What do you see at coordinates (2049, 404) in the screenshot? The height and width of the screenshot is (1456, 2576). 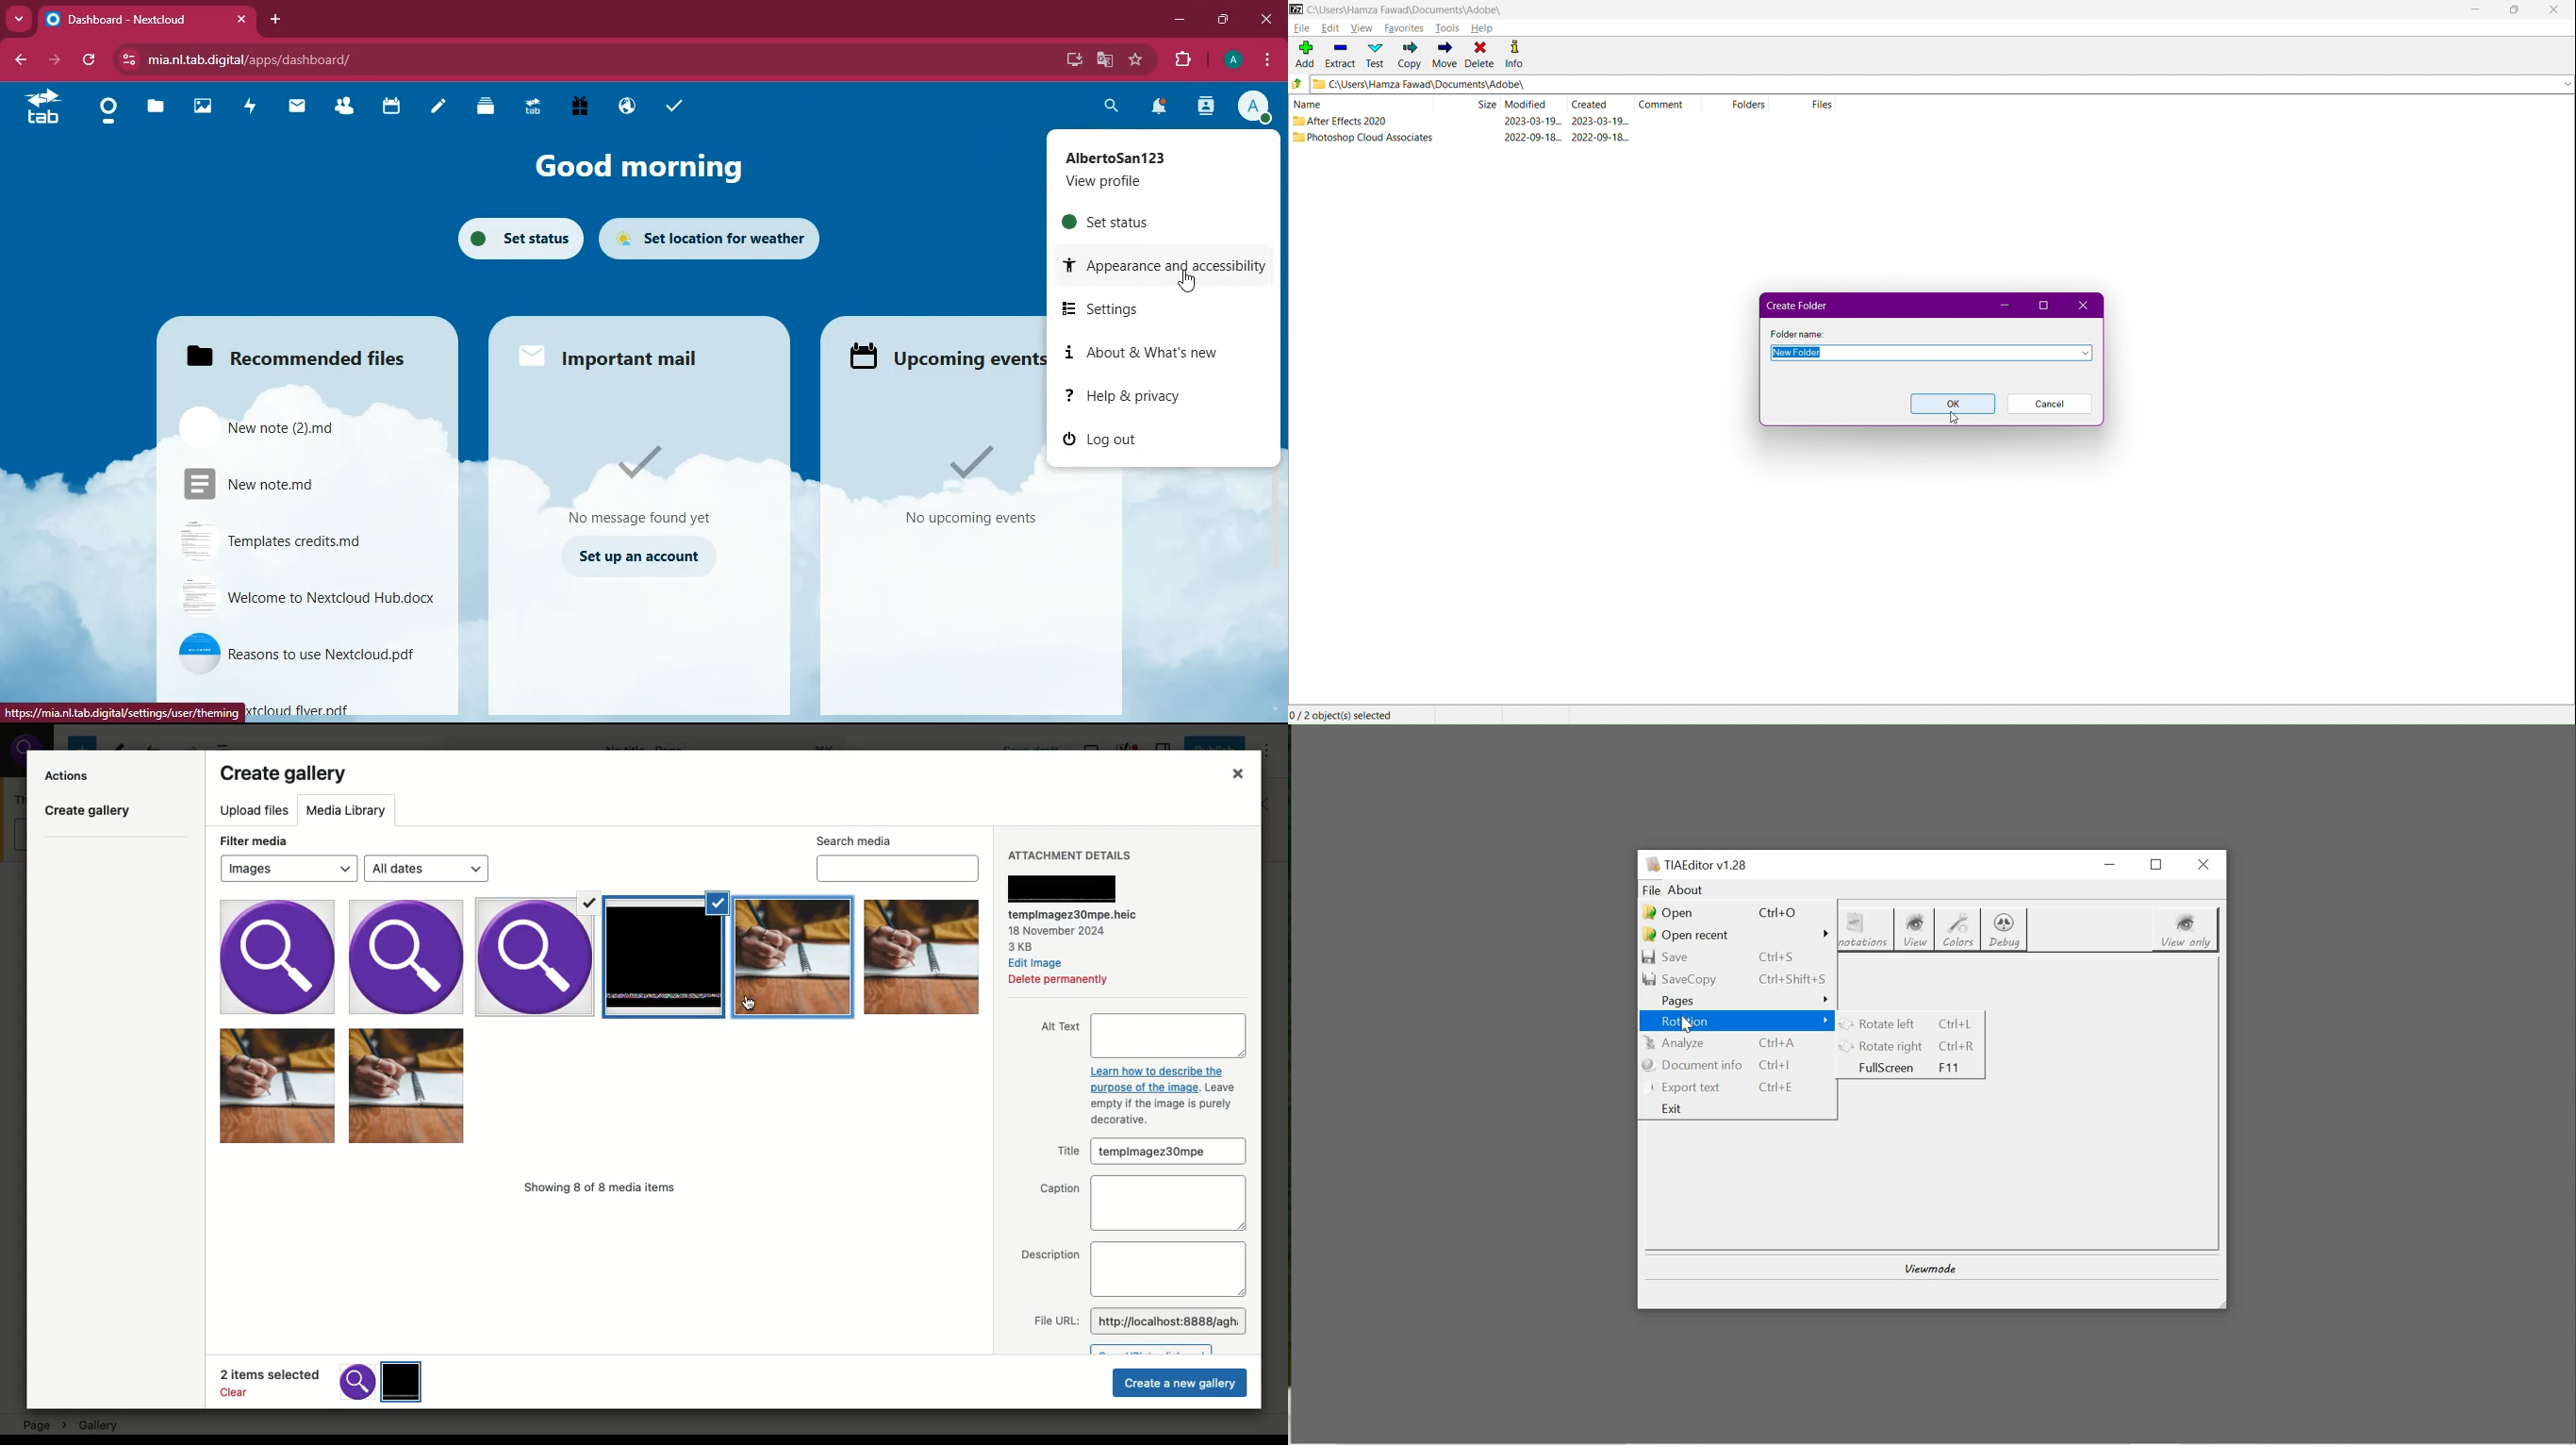 I see `Cancel` at bounding box center [2049, 404].